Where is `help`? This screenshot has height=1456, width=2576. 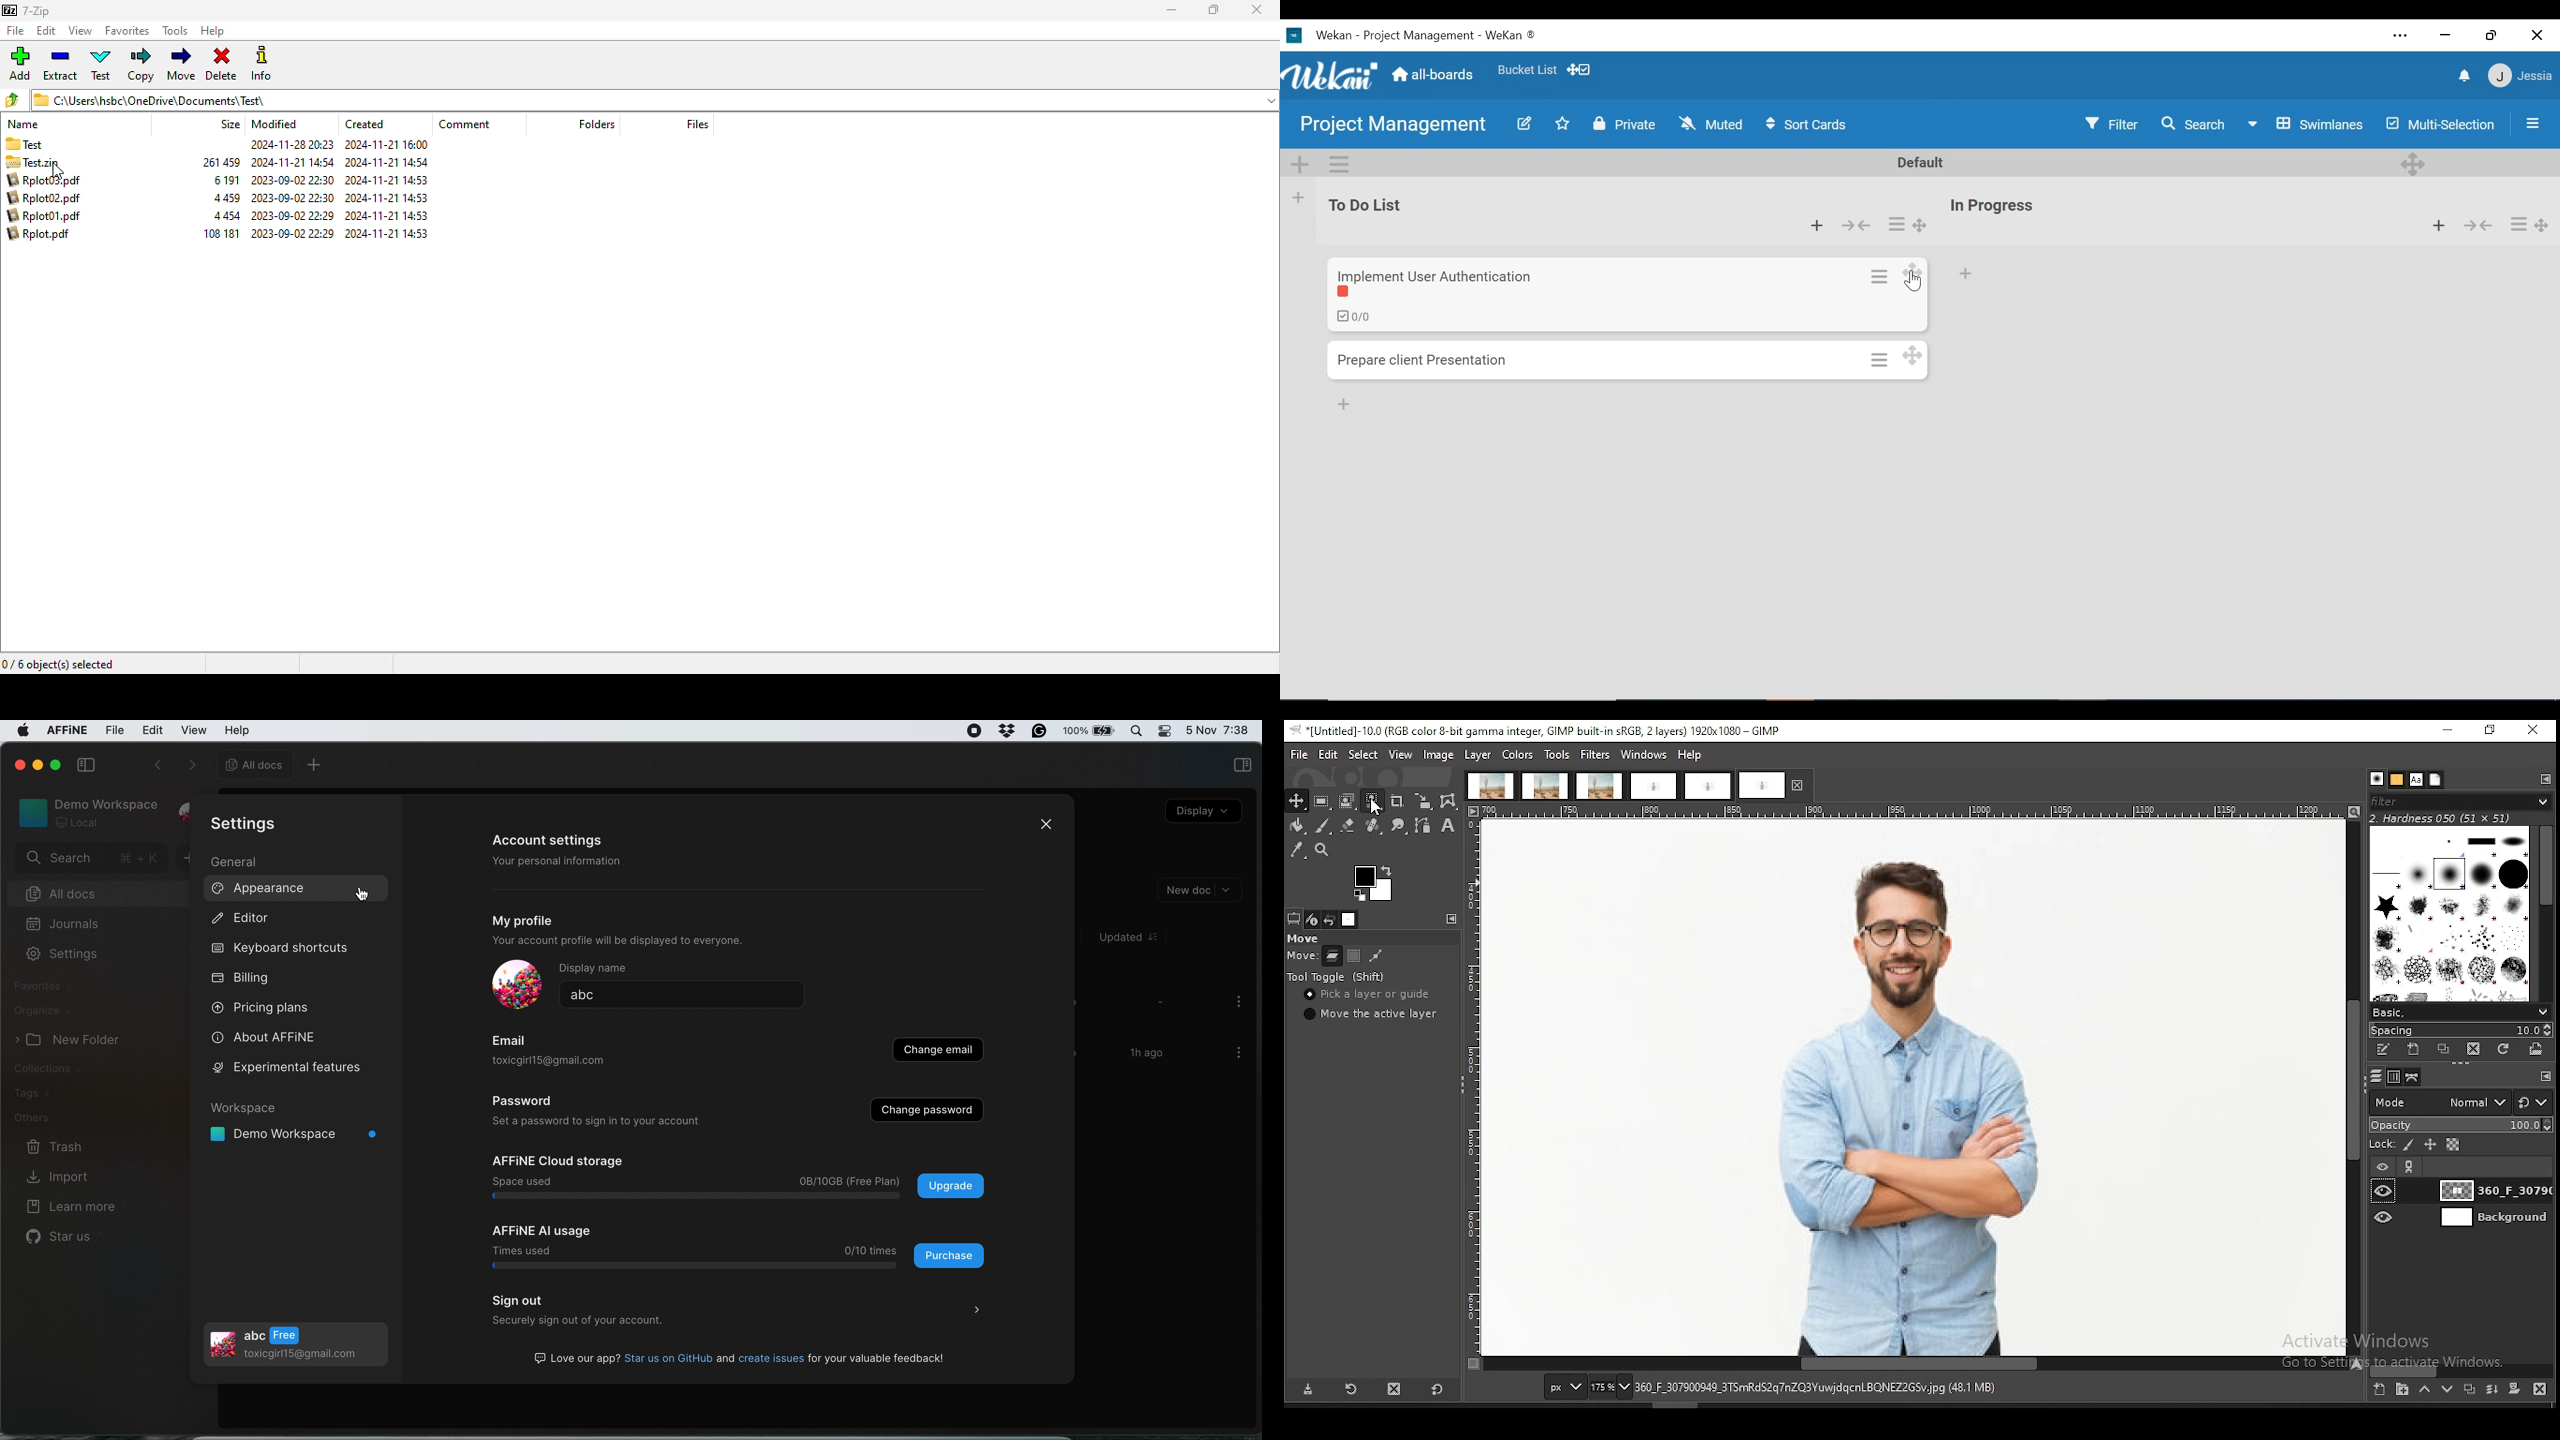
help is located at coordinates (214, 31).